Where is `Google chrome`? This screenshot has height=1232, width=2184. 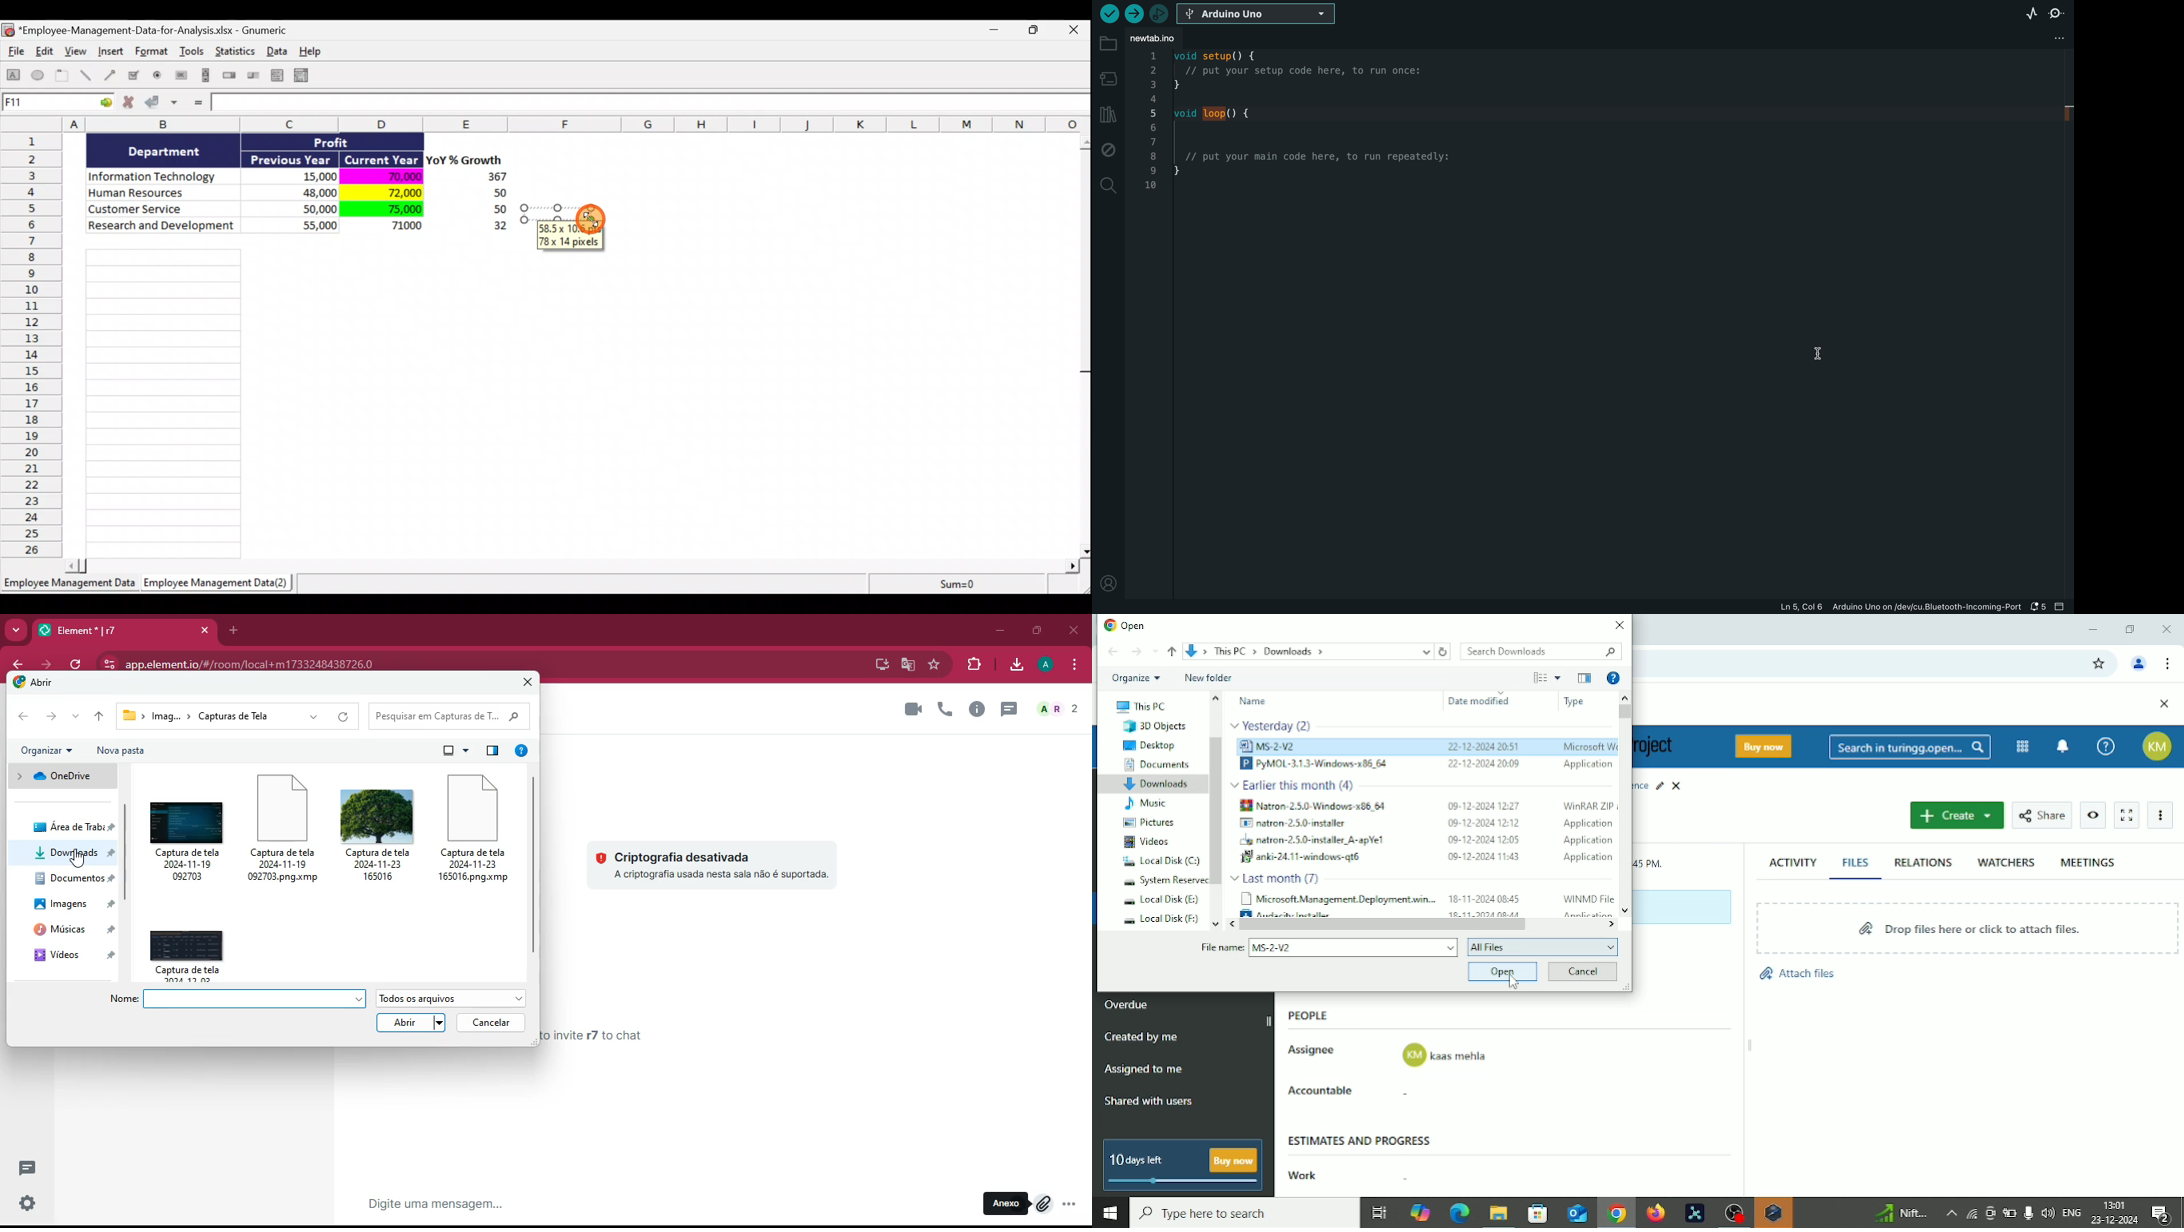
Google chrome is located at coordinates (1616, 1215).